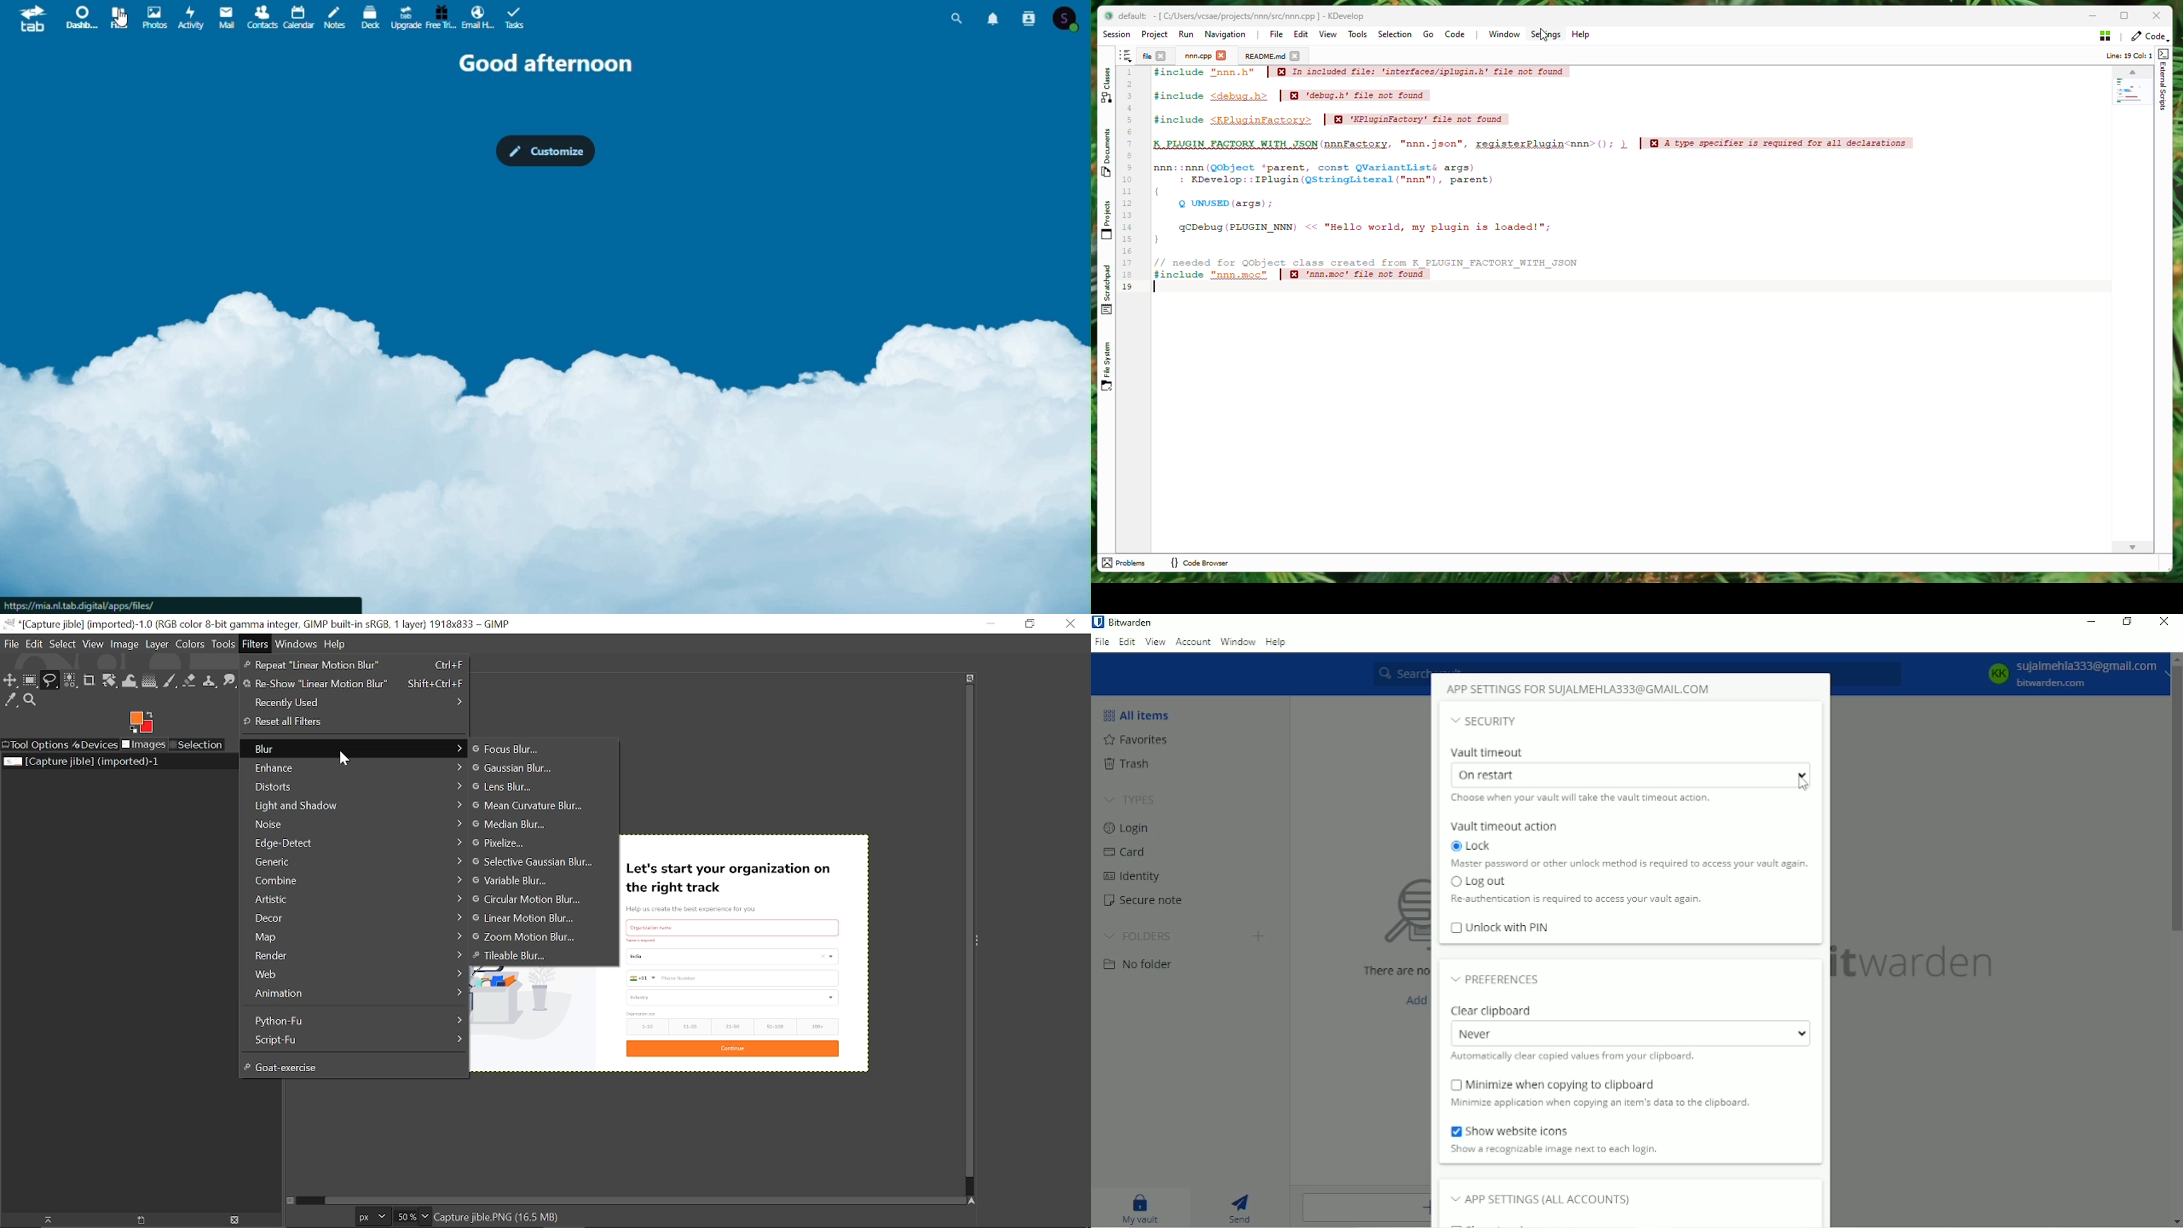  I want to click on computer icon, so click(1384, 915).